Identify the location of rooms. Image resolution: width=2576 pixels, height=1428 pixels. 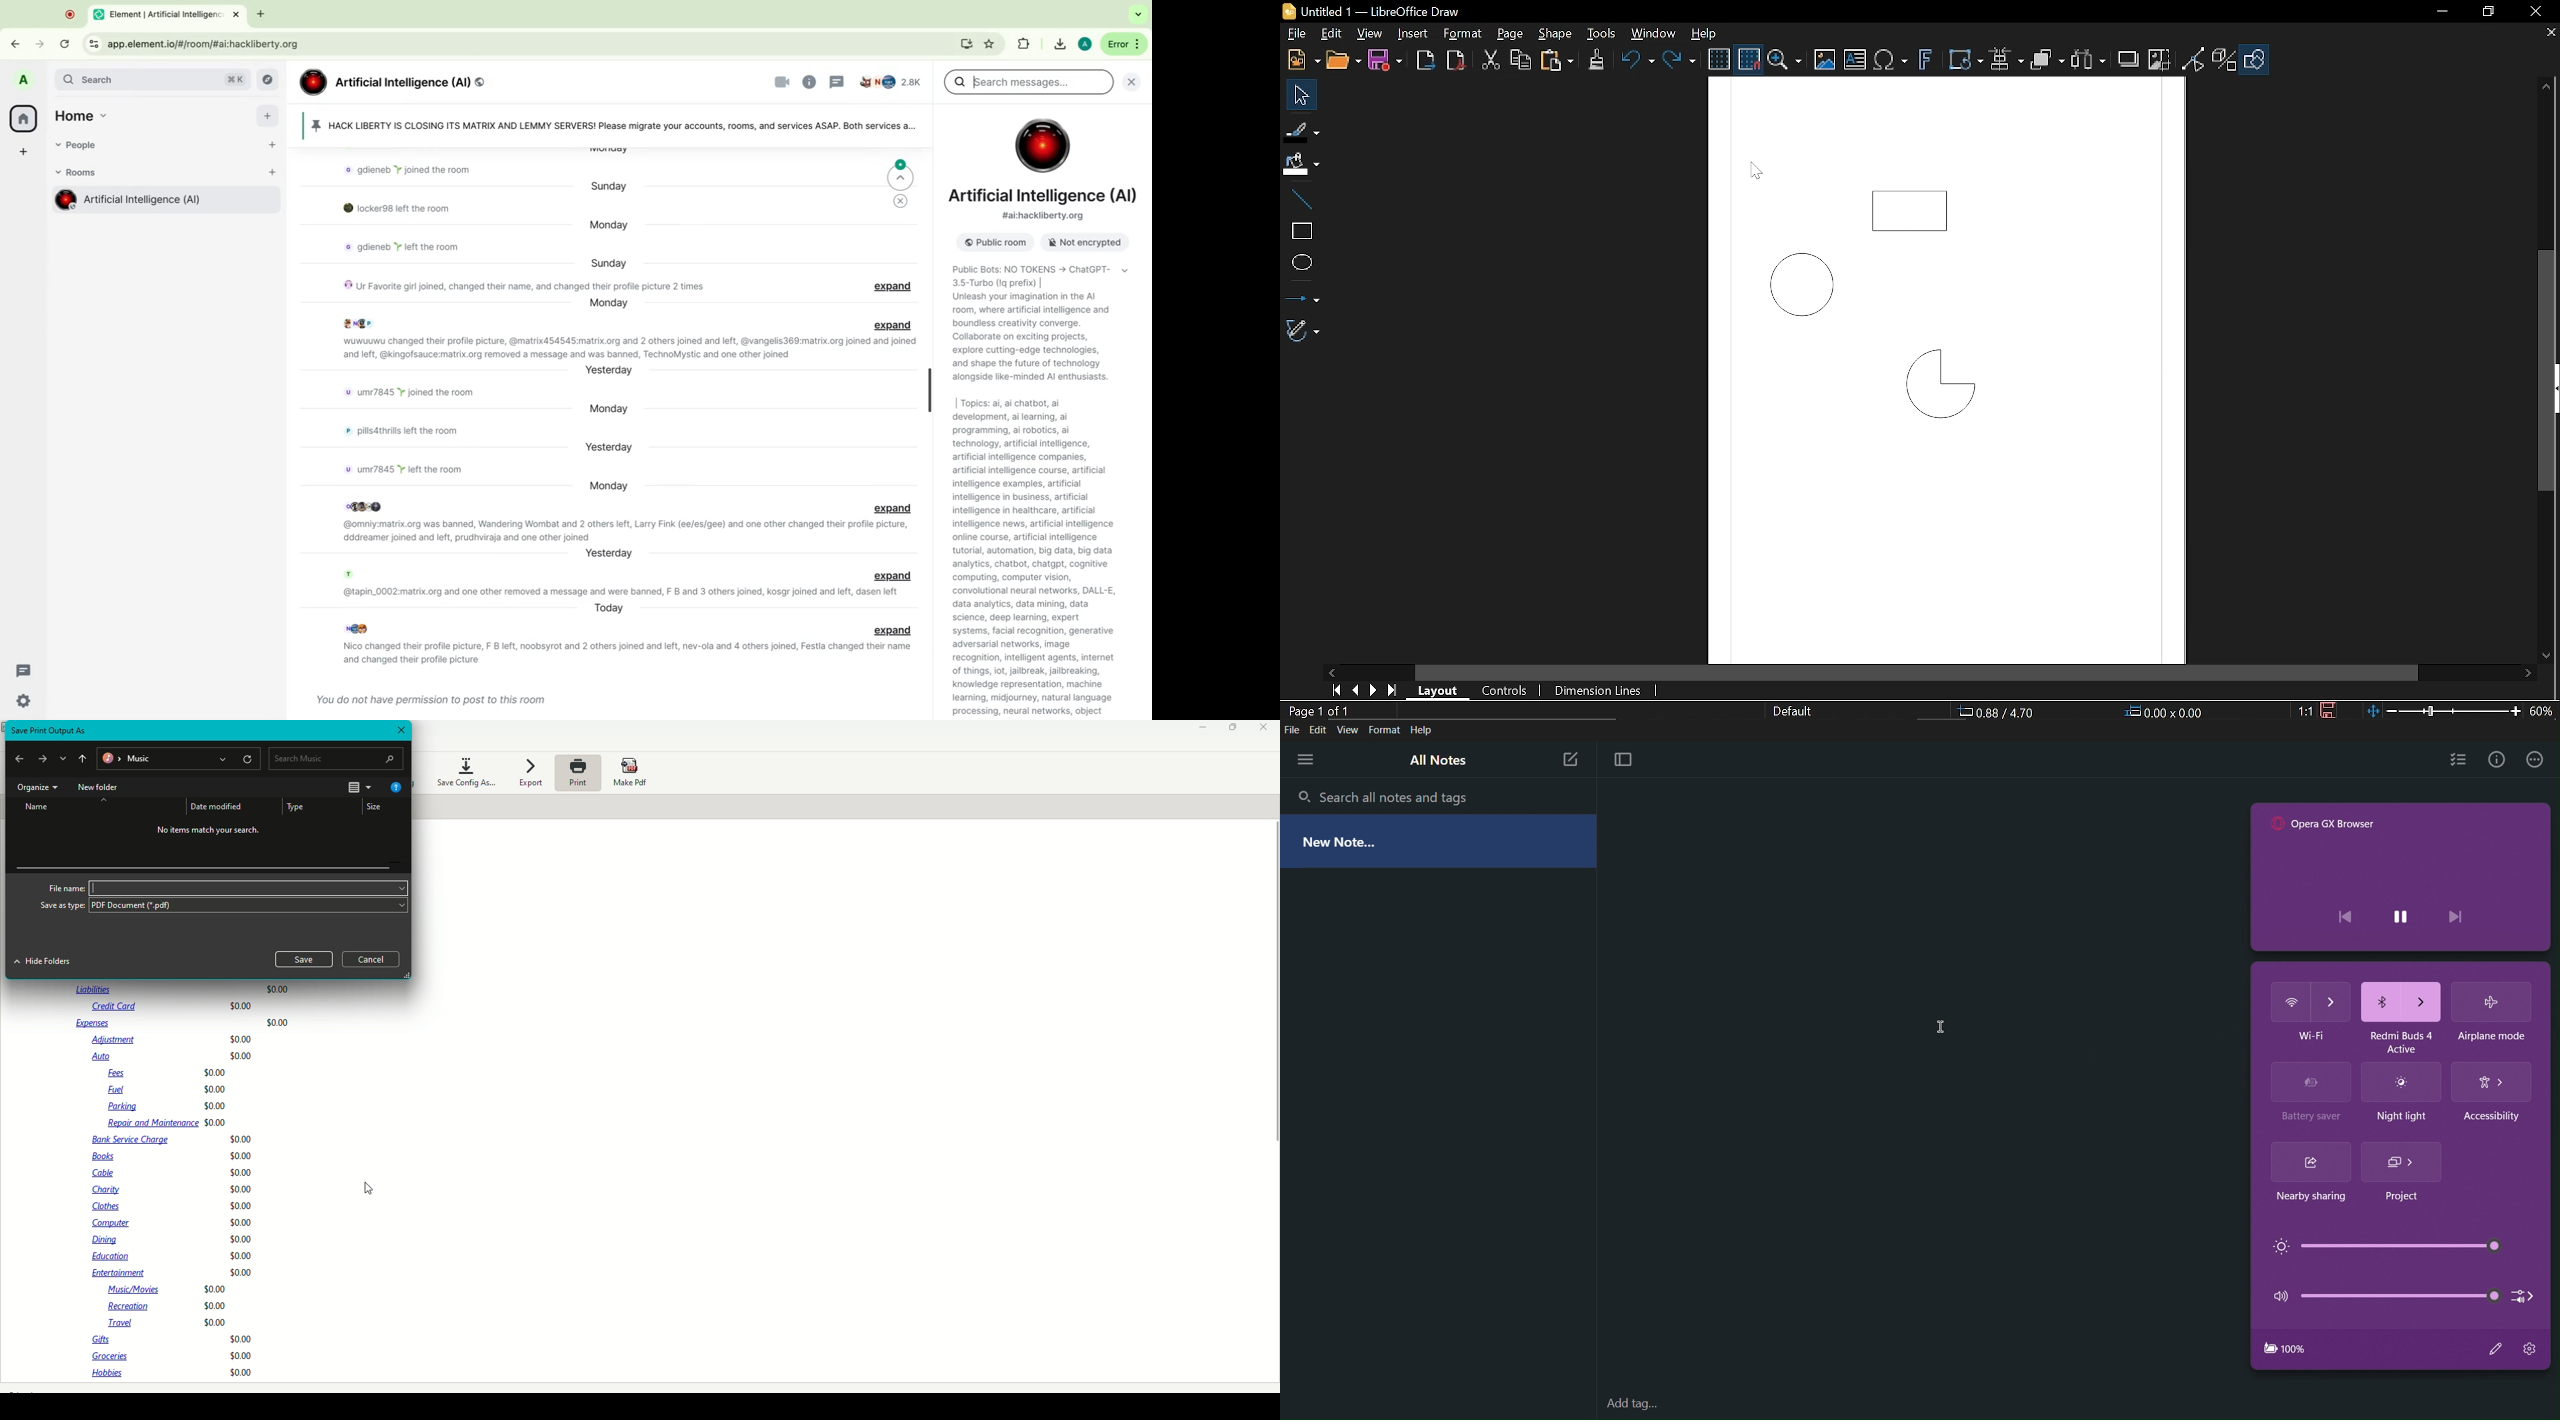
(80, 173).